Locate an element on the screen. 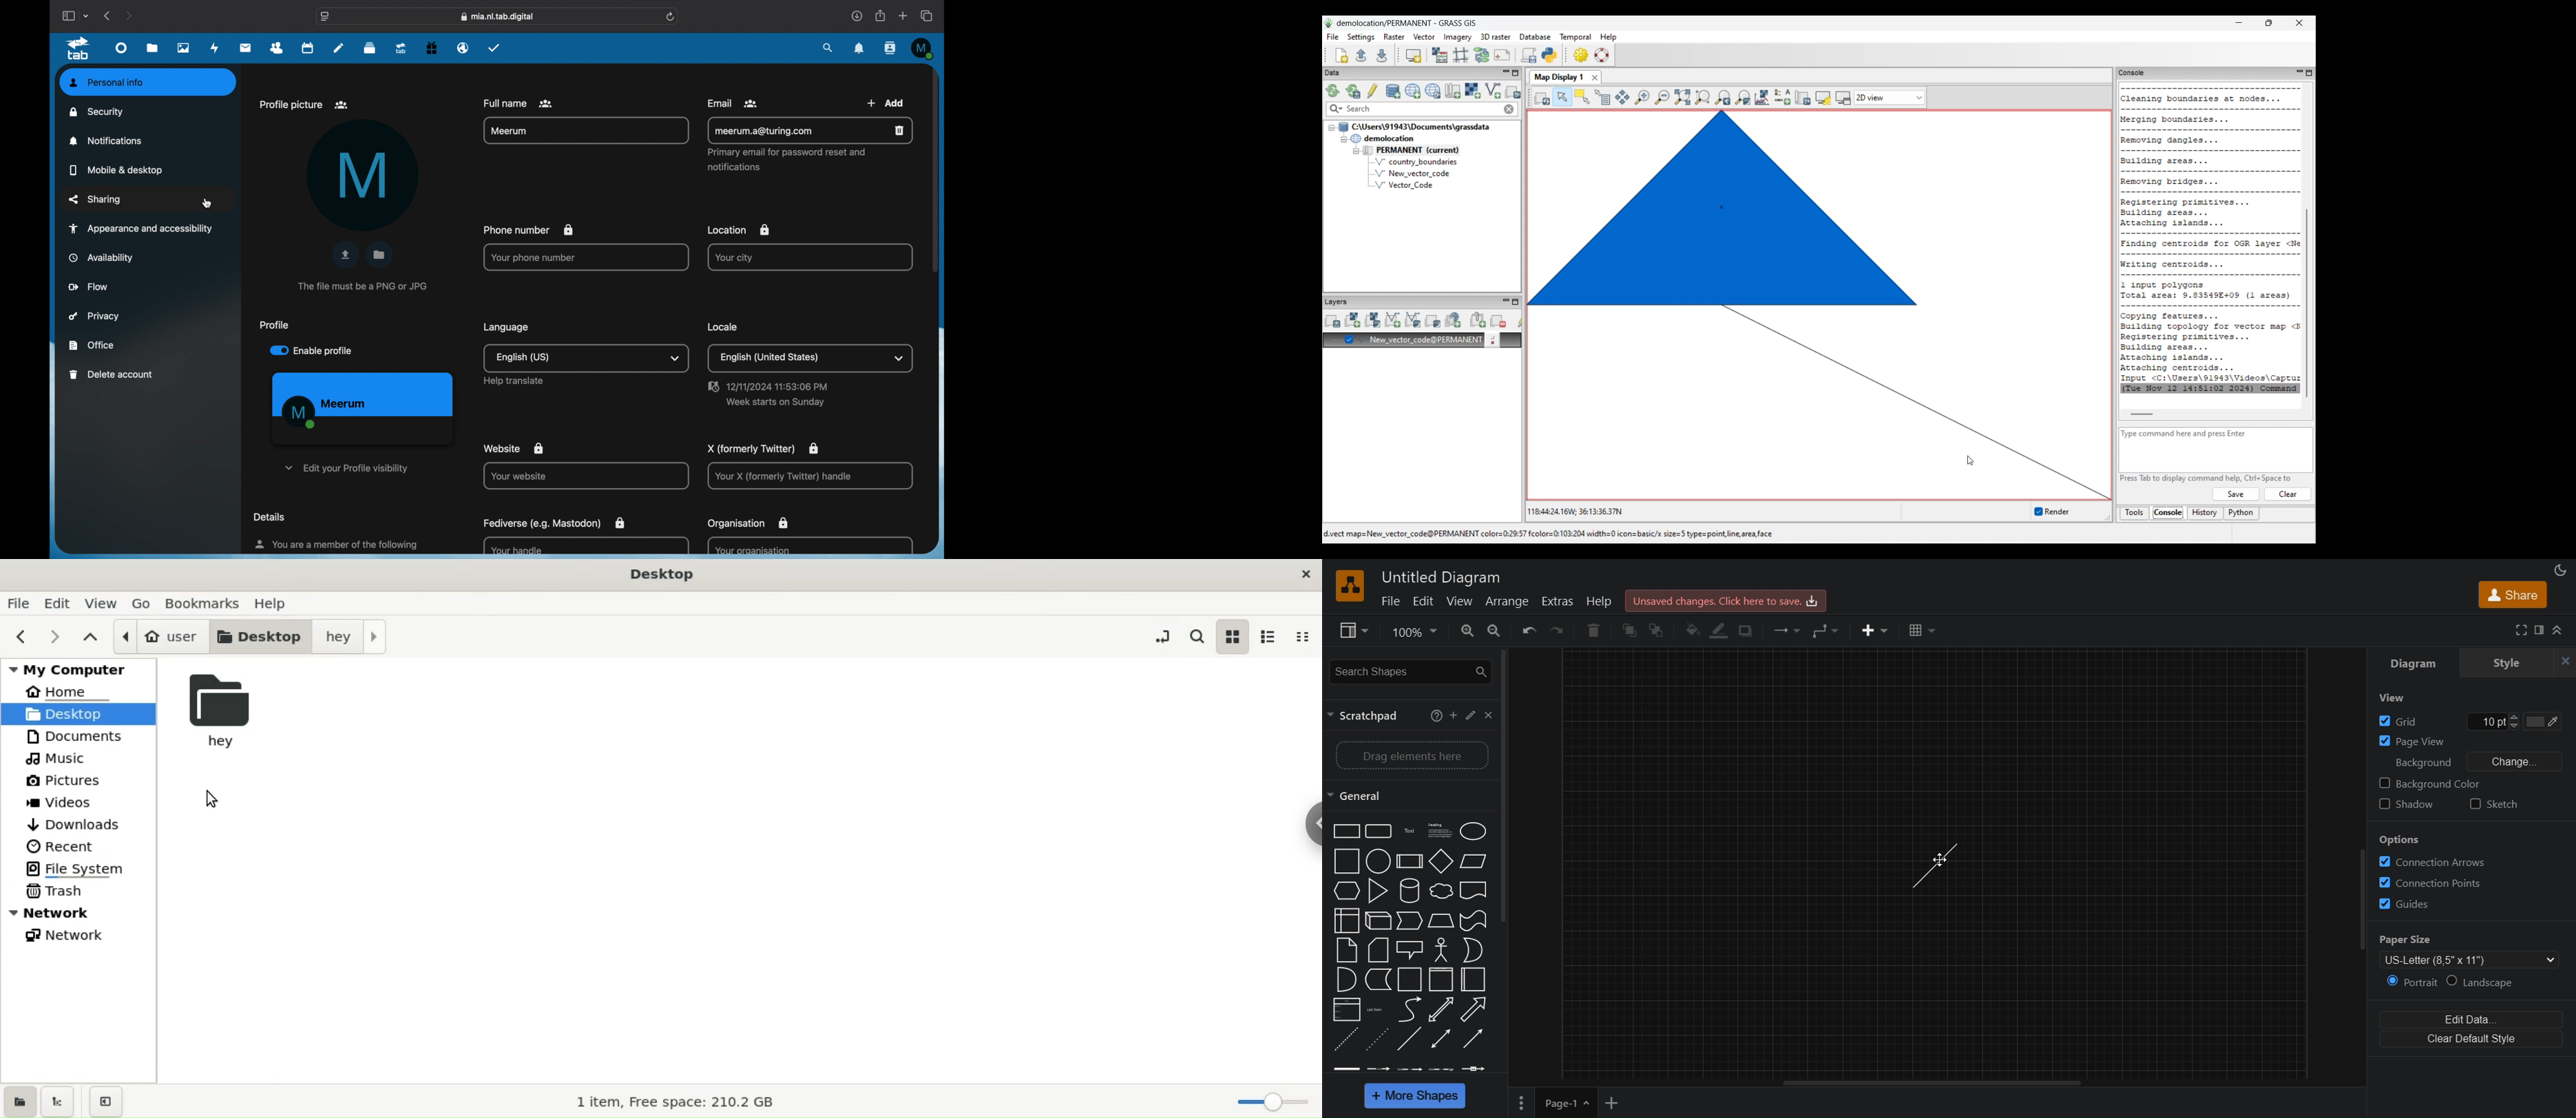 Image resolution: width=2576 pixels, height=1120 pixels. Date and Time Info is located at coordinates (773, 394).